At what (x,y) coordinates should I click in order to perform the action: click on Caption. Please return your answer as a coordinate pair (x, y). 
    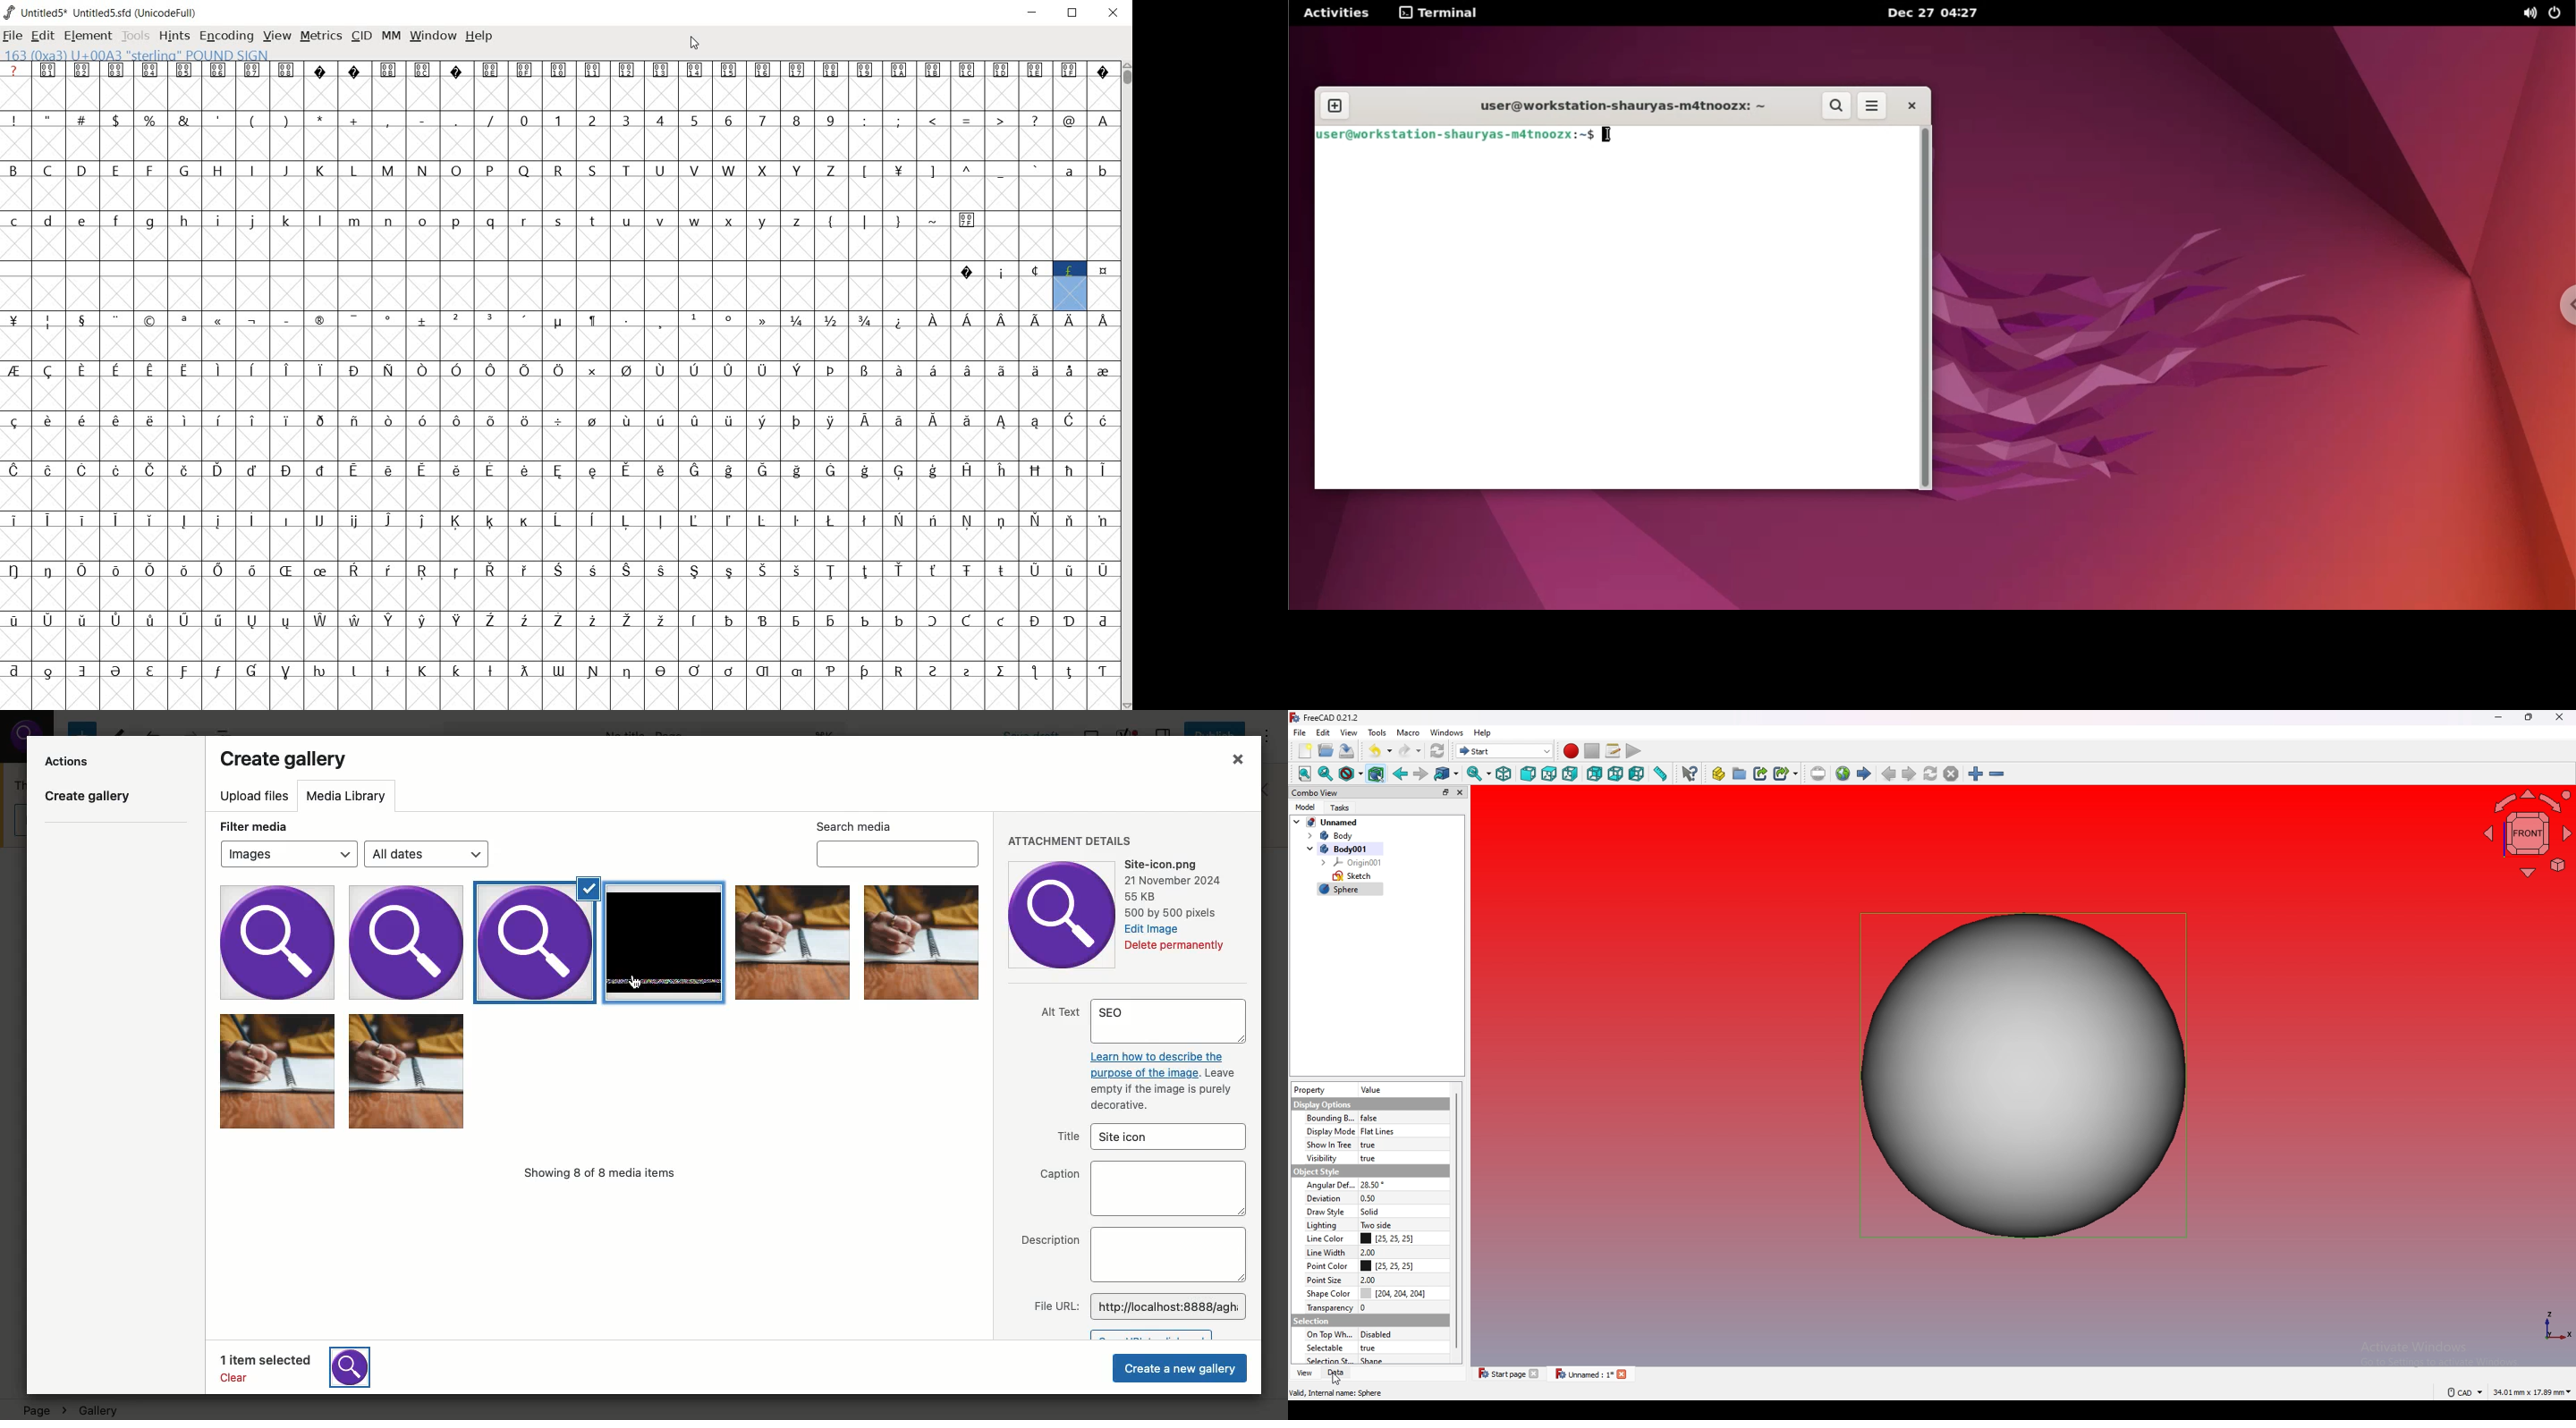
    Looking at the image, I should click on (1140, 1188).